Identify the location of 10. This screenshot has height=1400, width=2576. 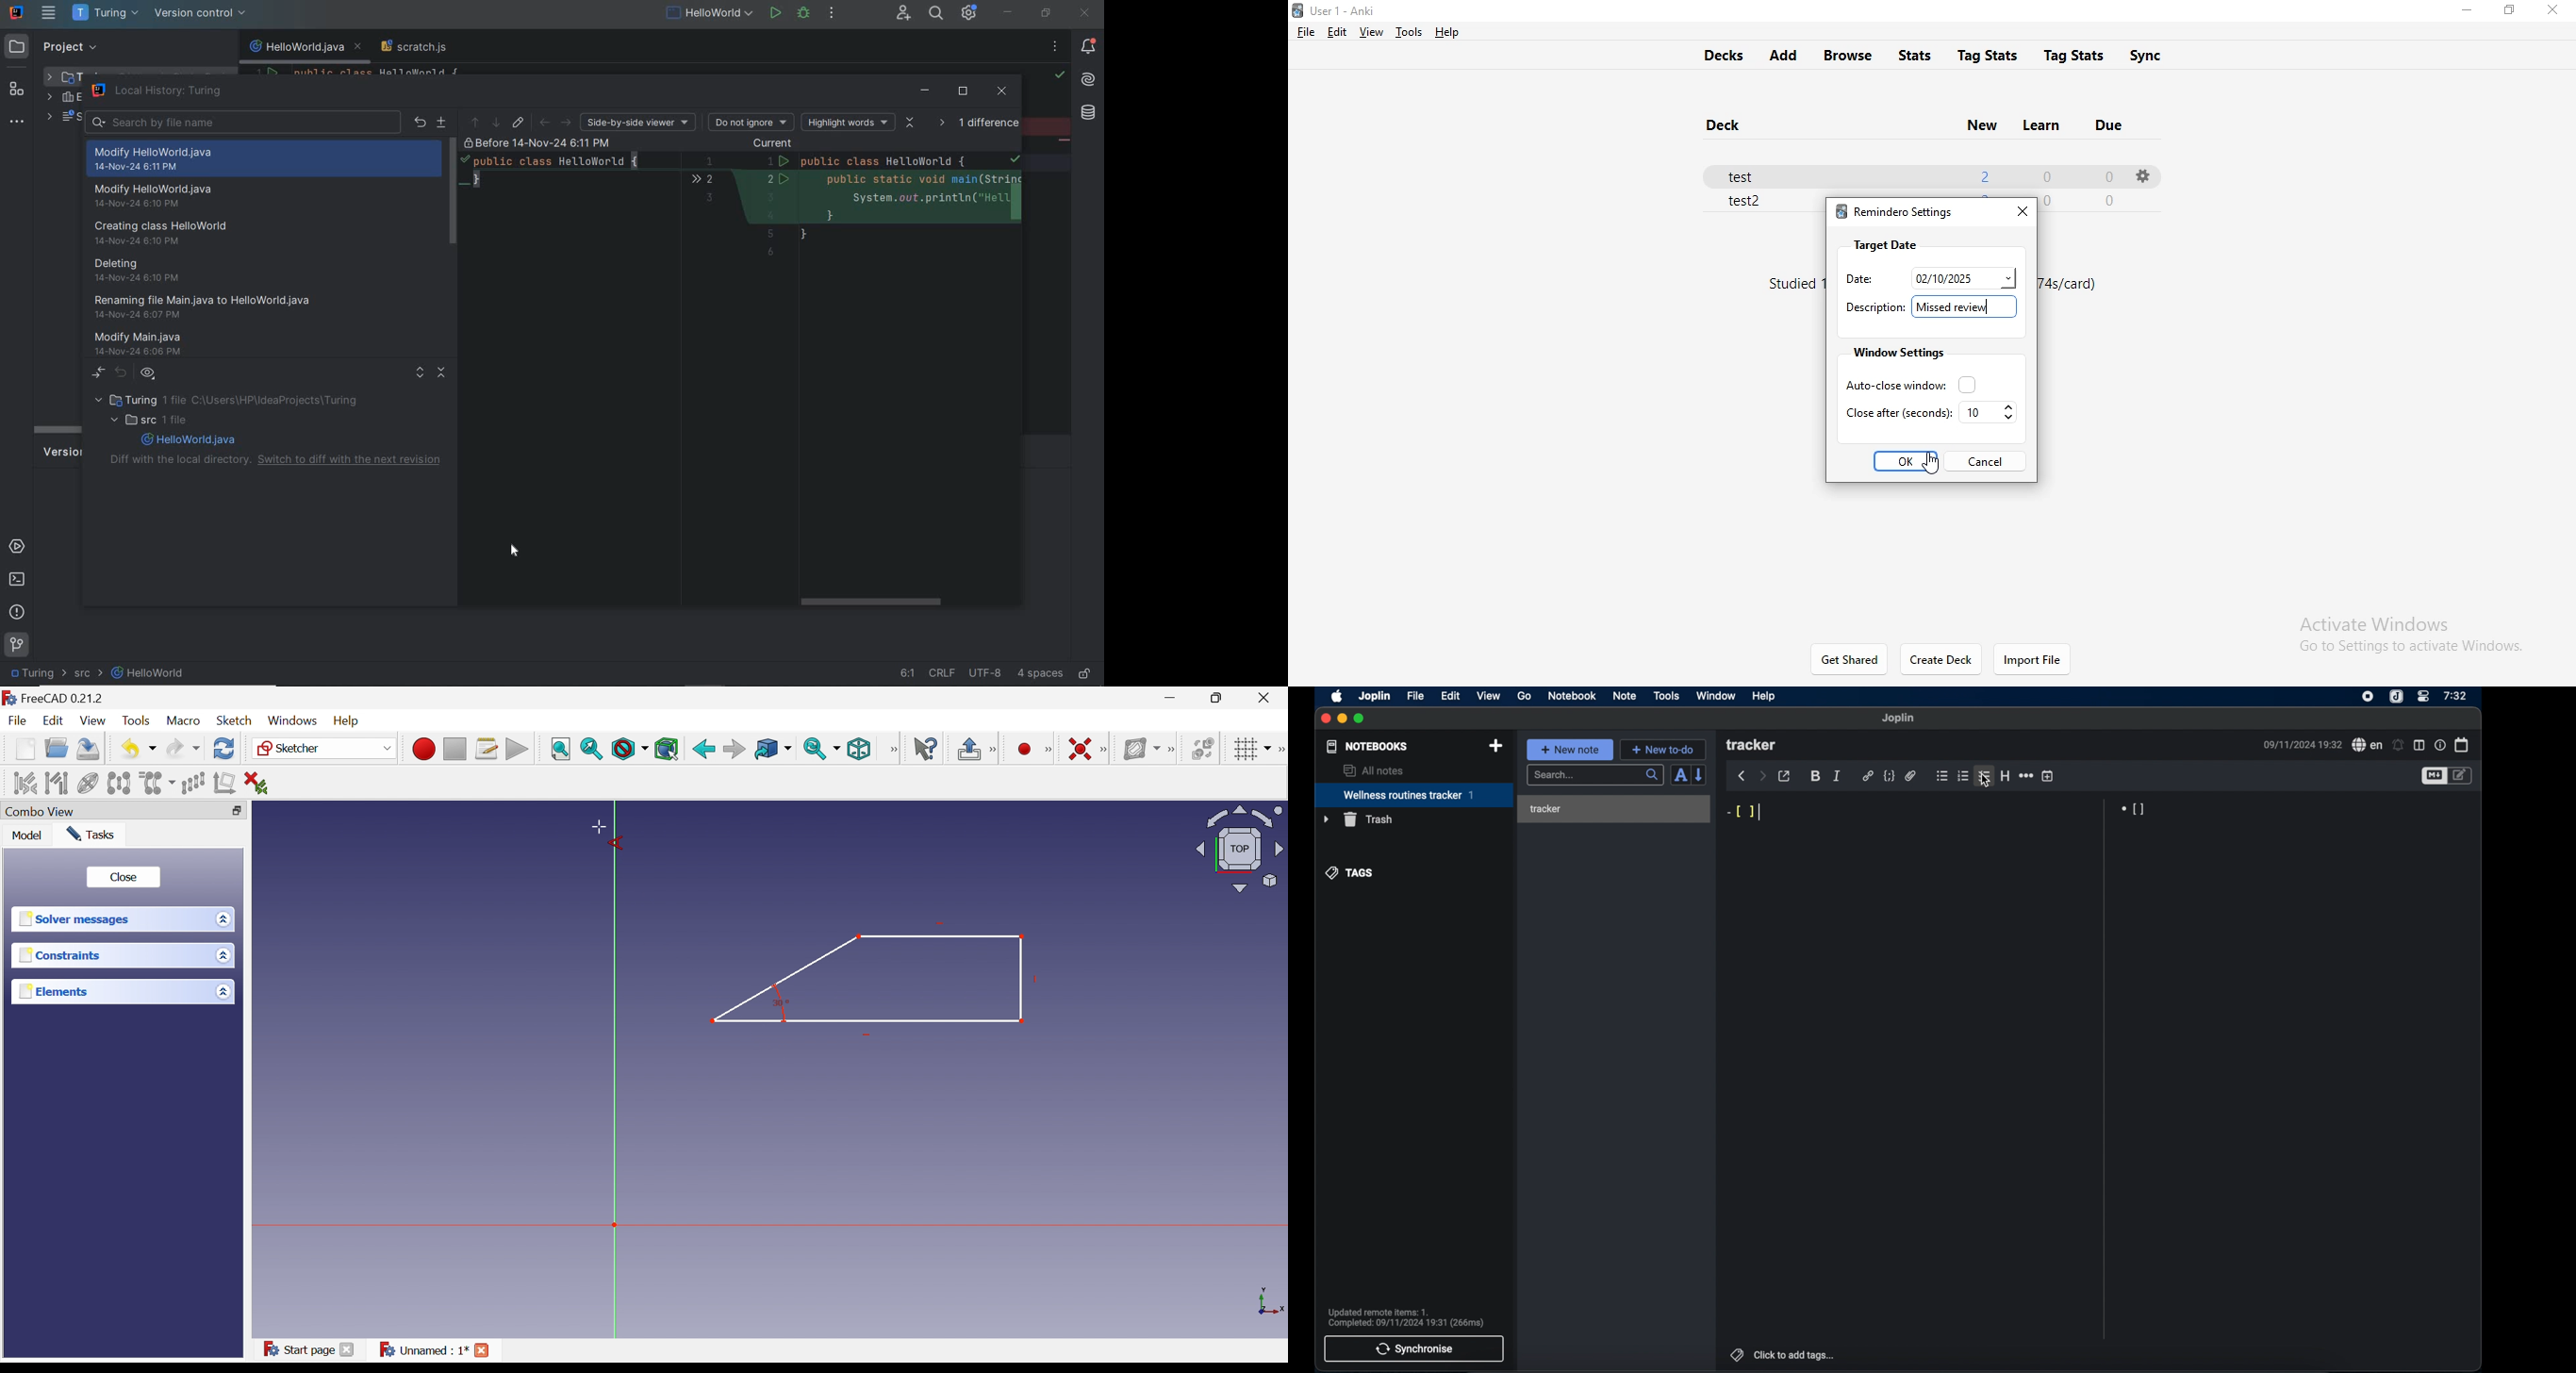
(1990, 413).